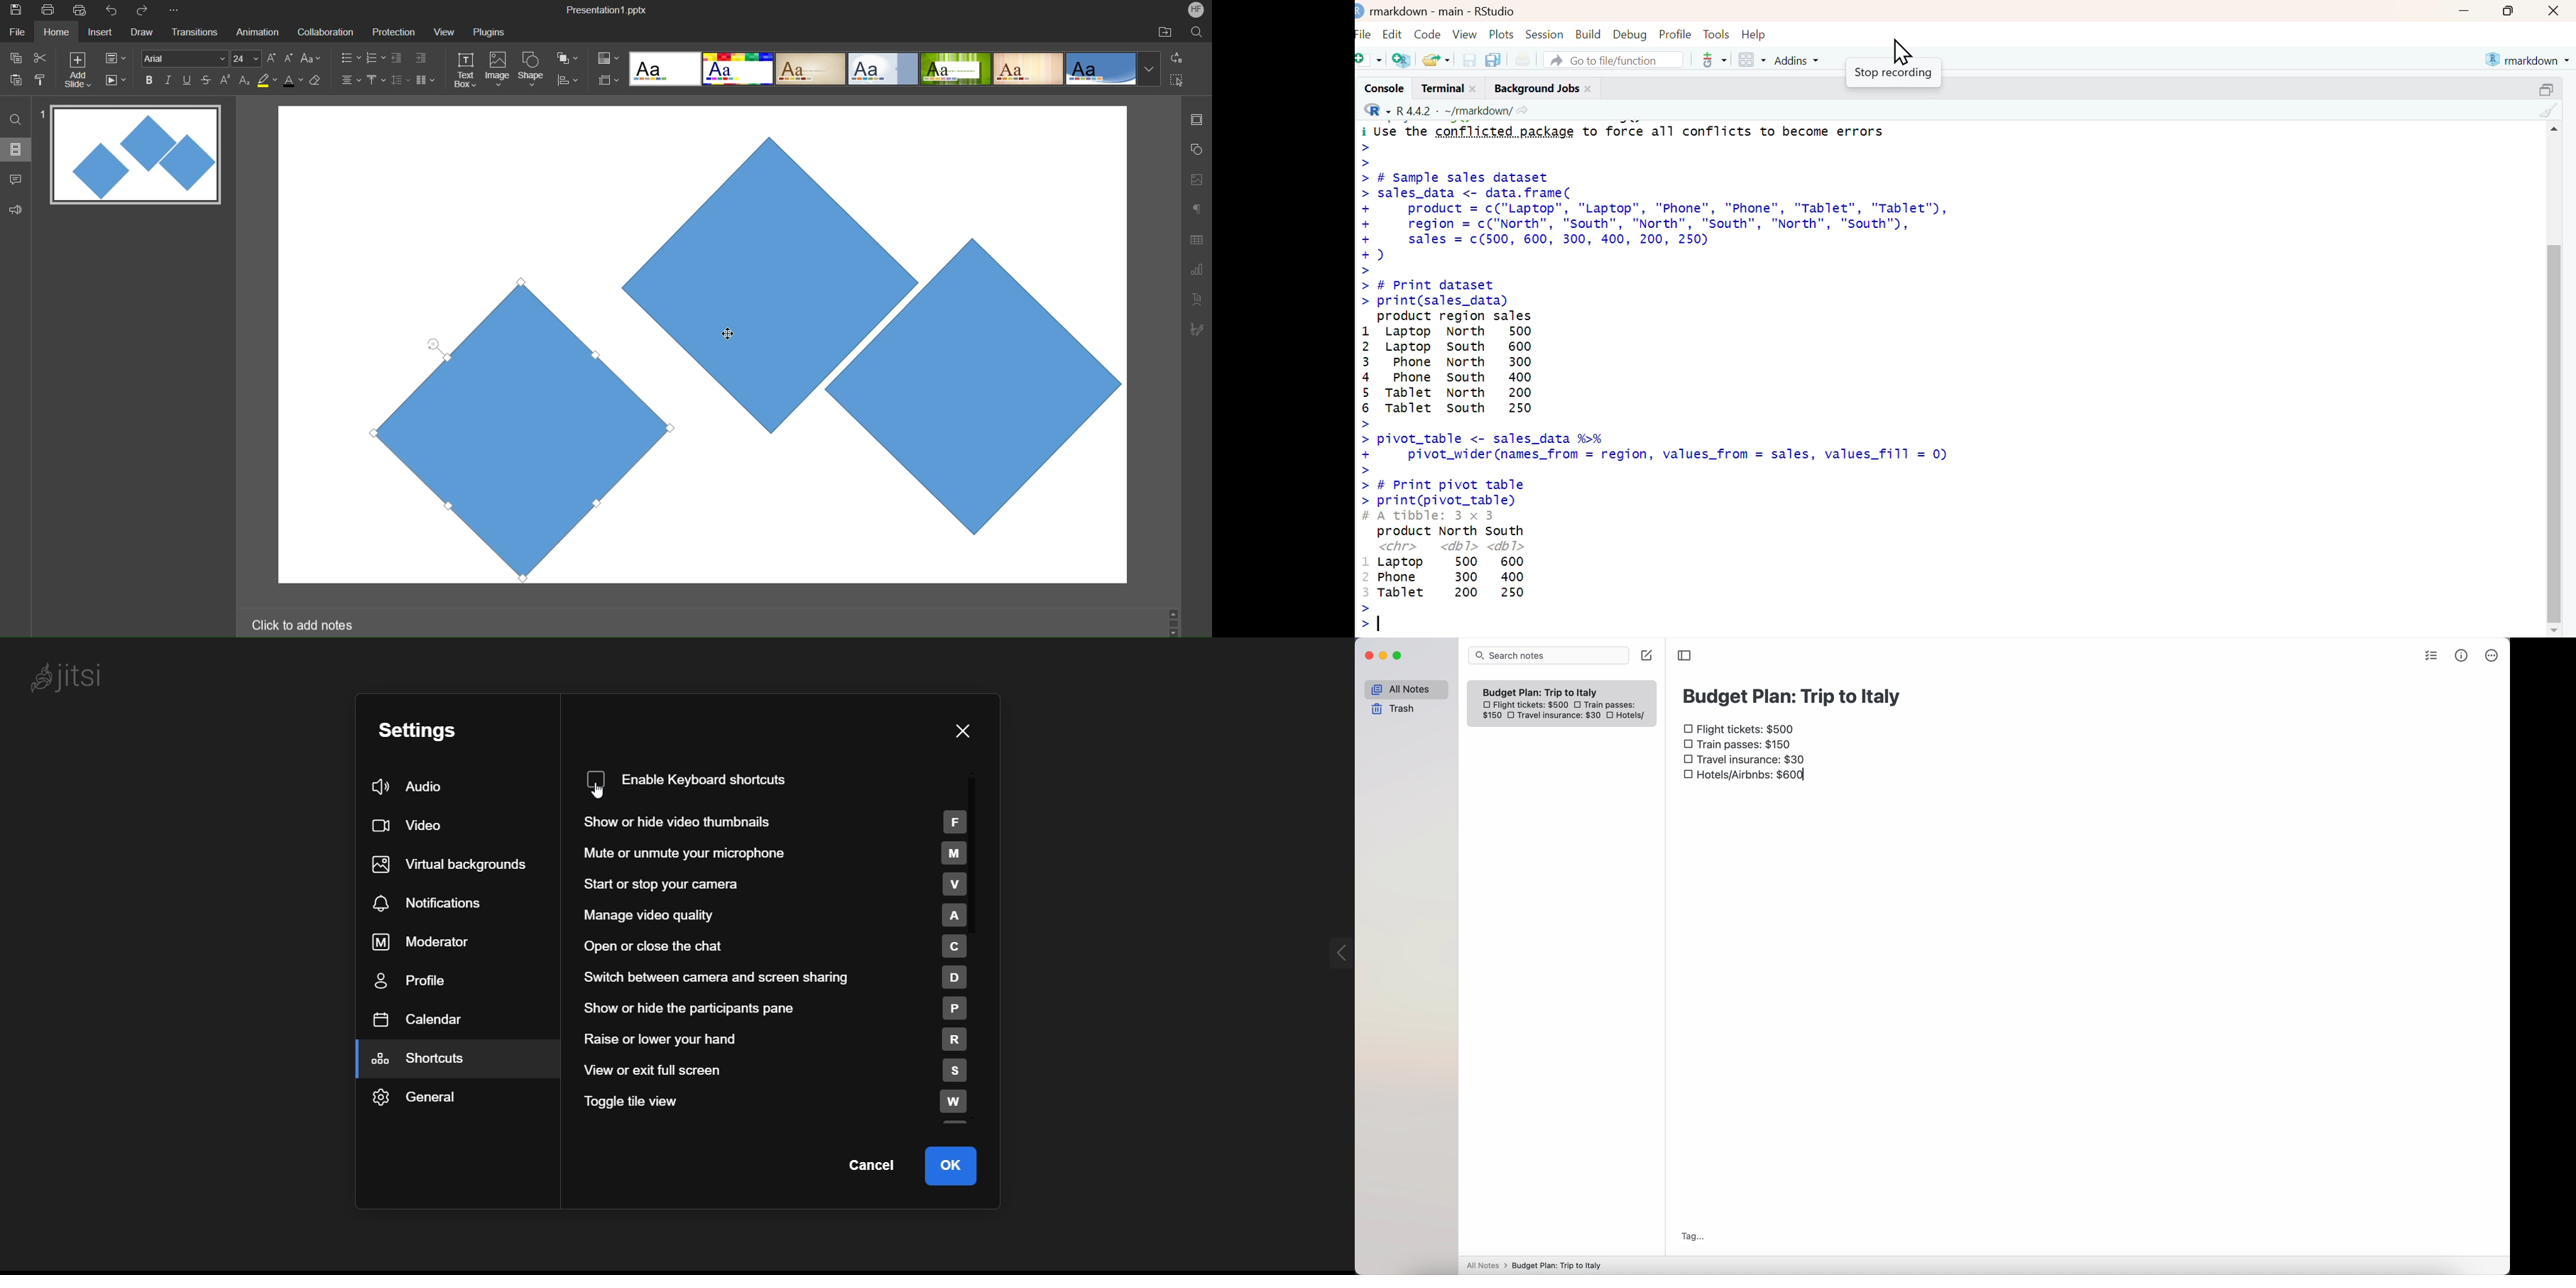 The height and width of the screenshot is (1288, 2576). Describe the element at coordinates (316, 80) in the screenshot. I see `Erase Style` at that location.